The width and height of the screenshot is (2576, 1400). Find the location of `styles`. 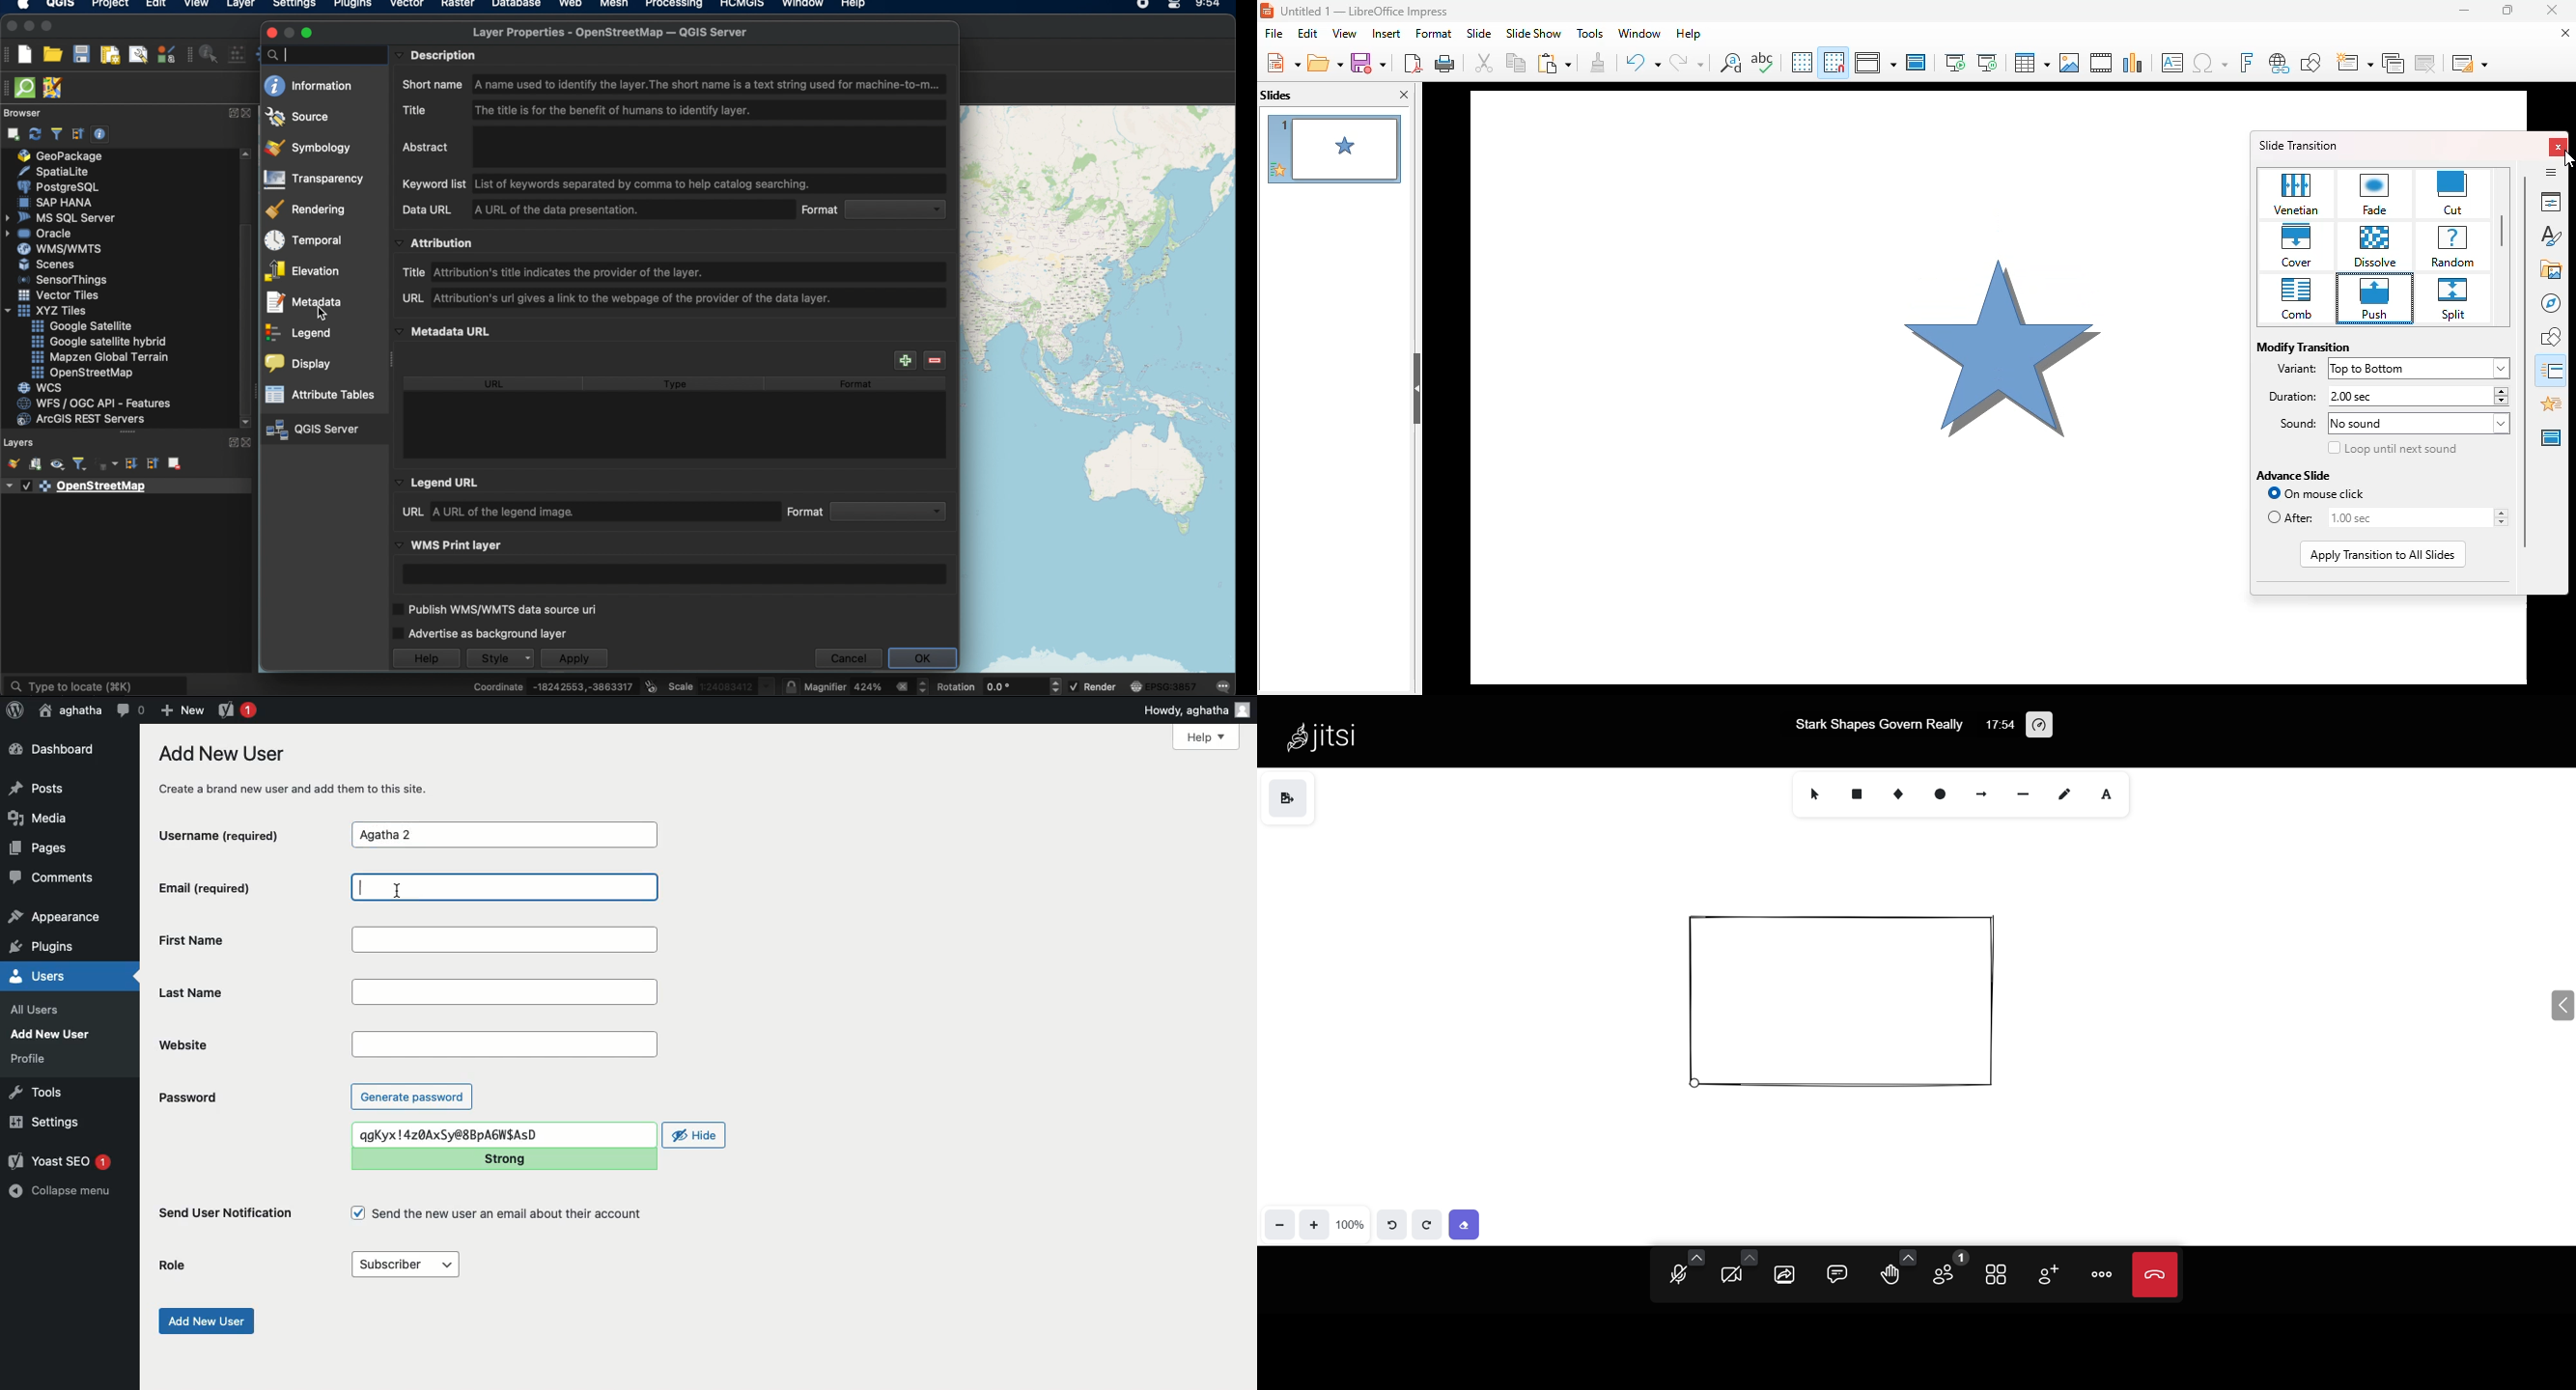

styles is located at coordinates (2552, 234).